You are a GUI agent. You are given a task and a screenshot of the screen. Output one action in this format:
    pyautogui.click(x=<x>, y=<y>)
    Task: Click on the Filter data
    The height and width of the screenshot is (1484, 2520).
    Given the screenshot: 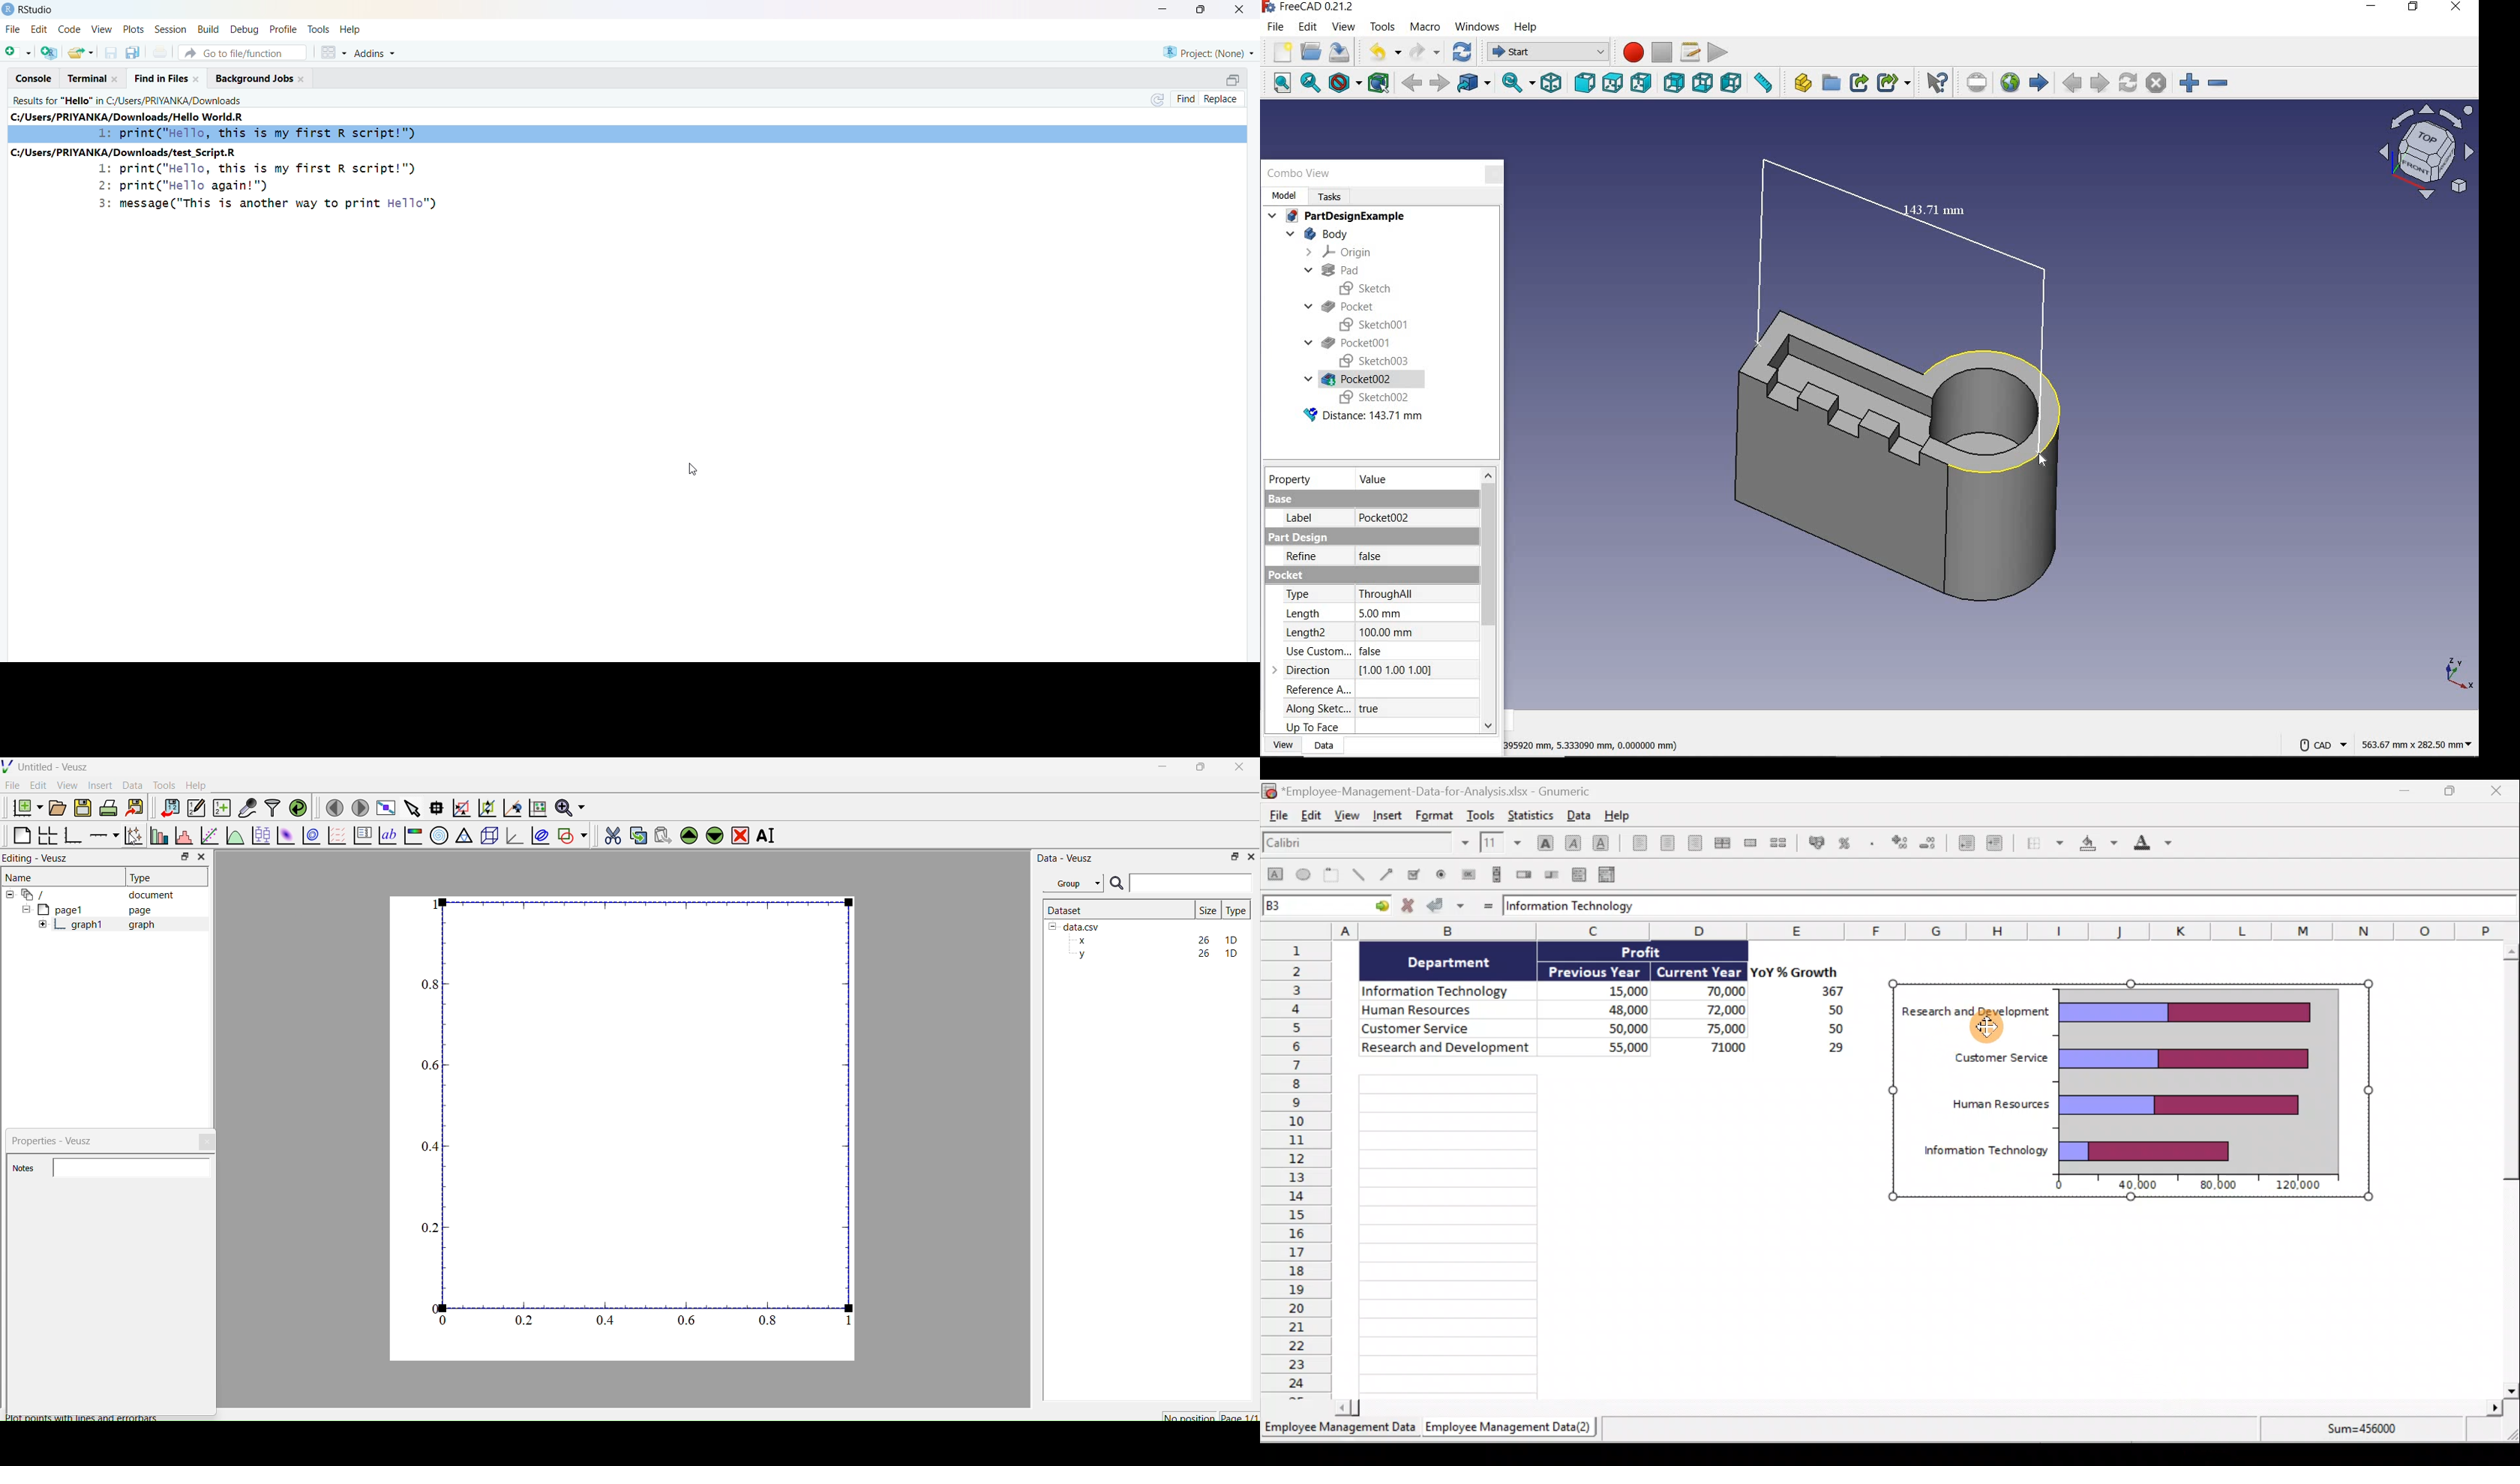 What is the action you would take?
    pyautogui.click(x=272, y=807)
    